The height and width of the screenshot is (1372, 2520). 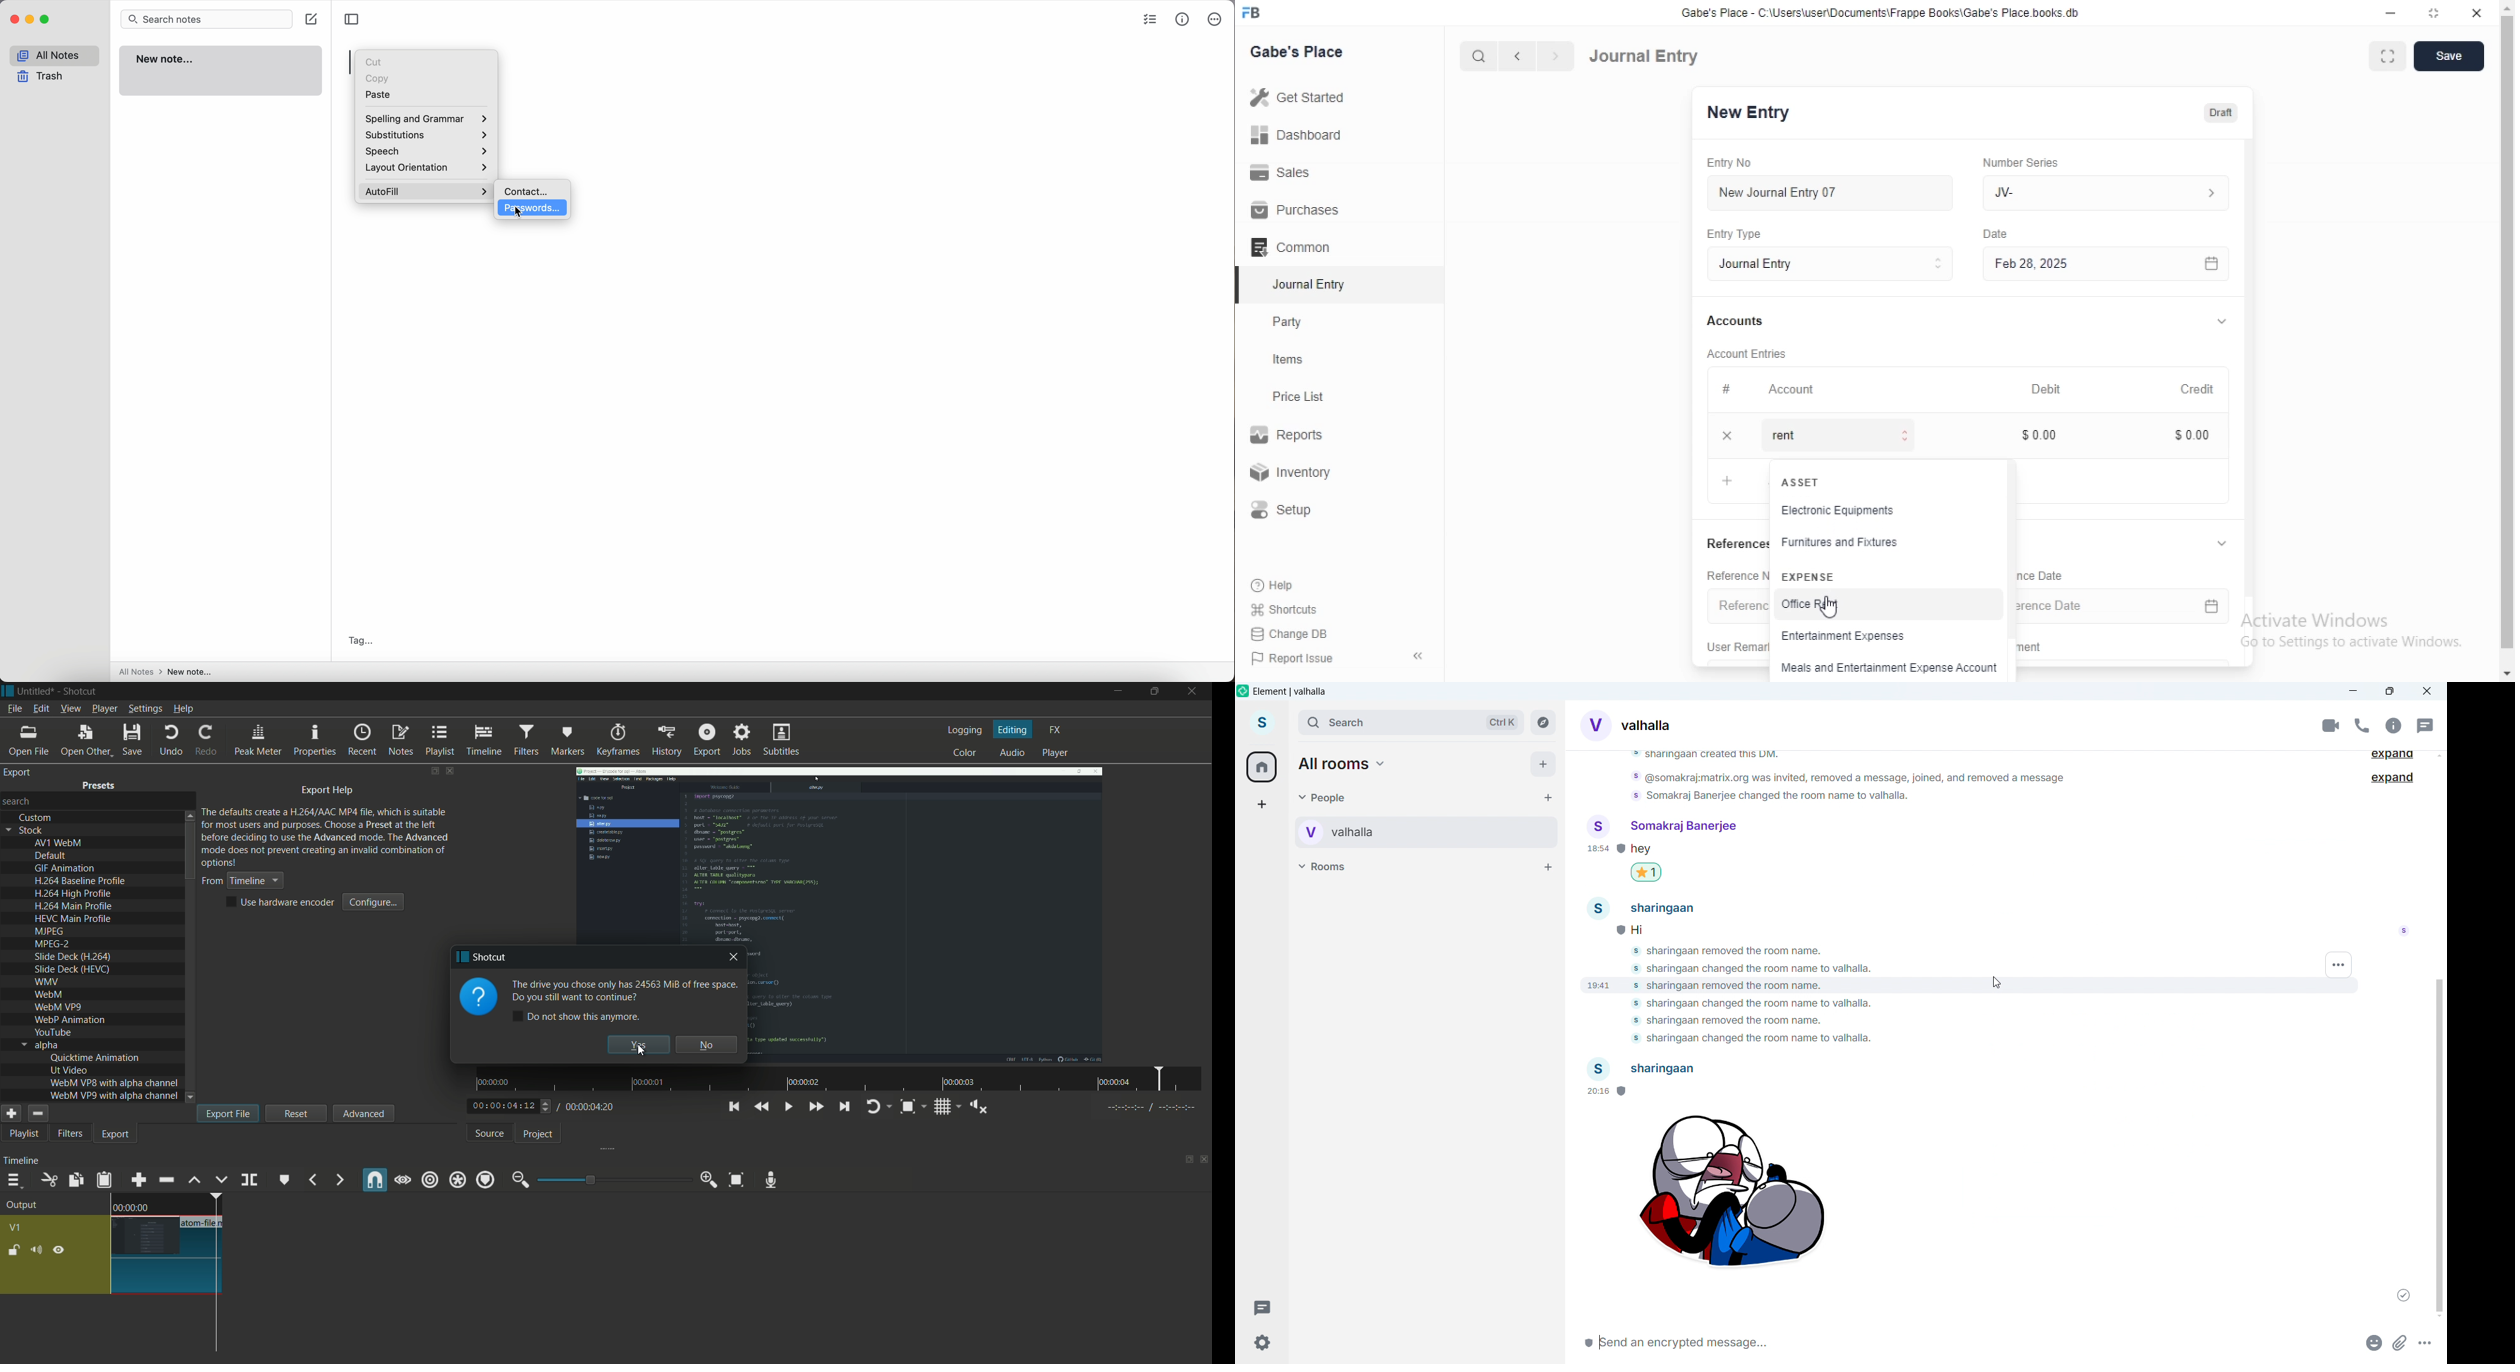 I want to click on all notes > new note, so click(x=166, y=672).